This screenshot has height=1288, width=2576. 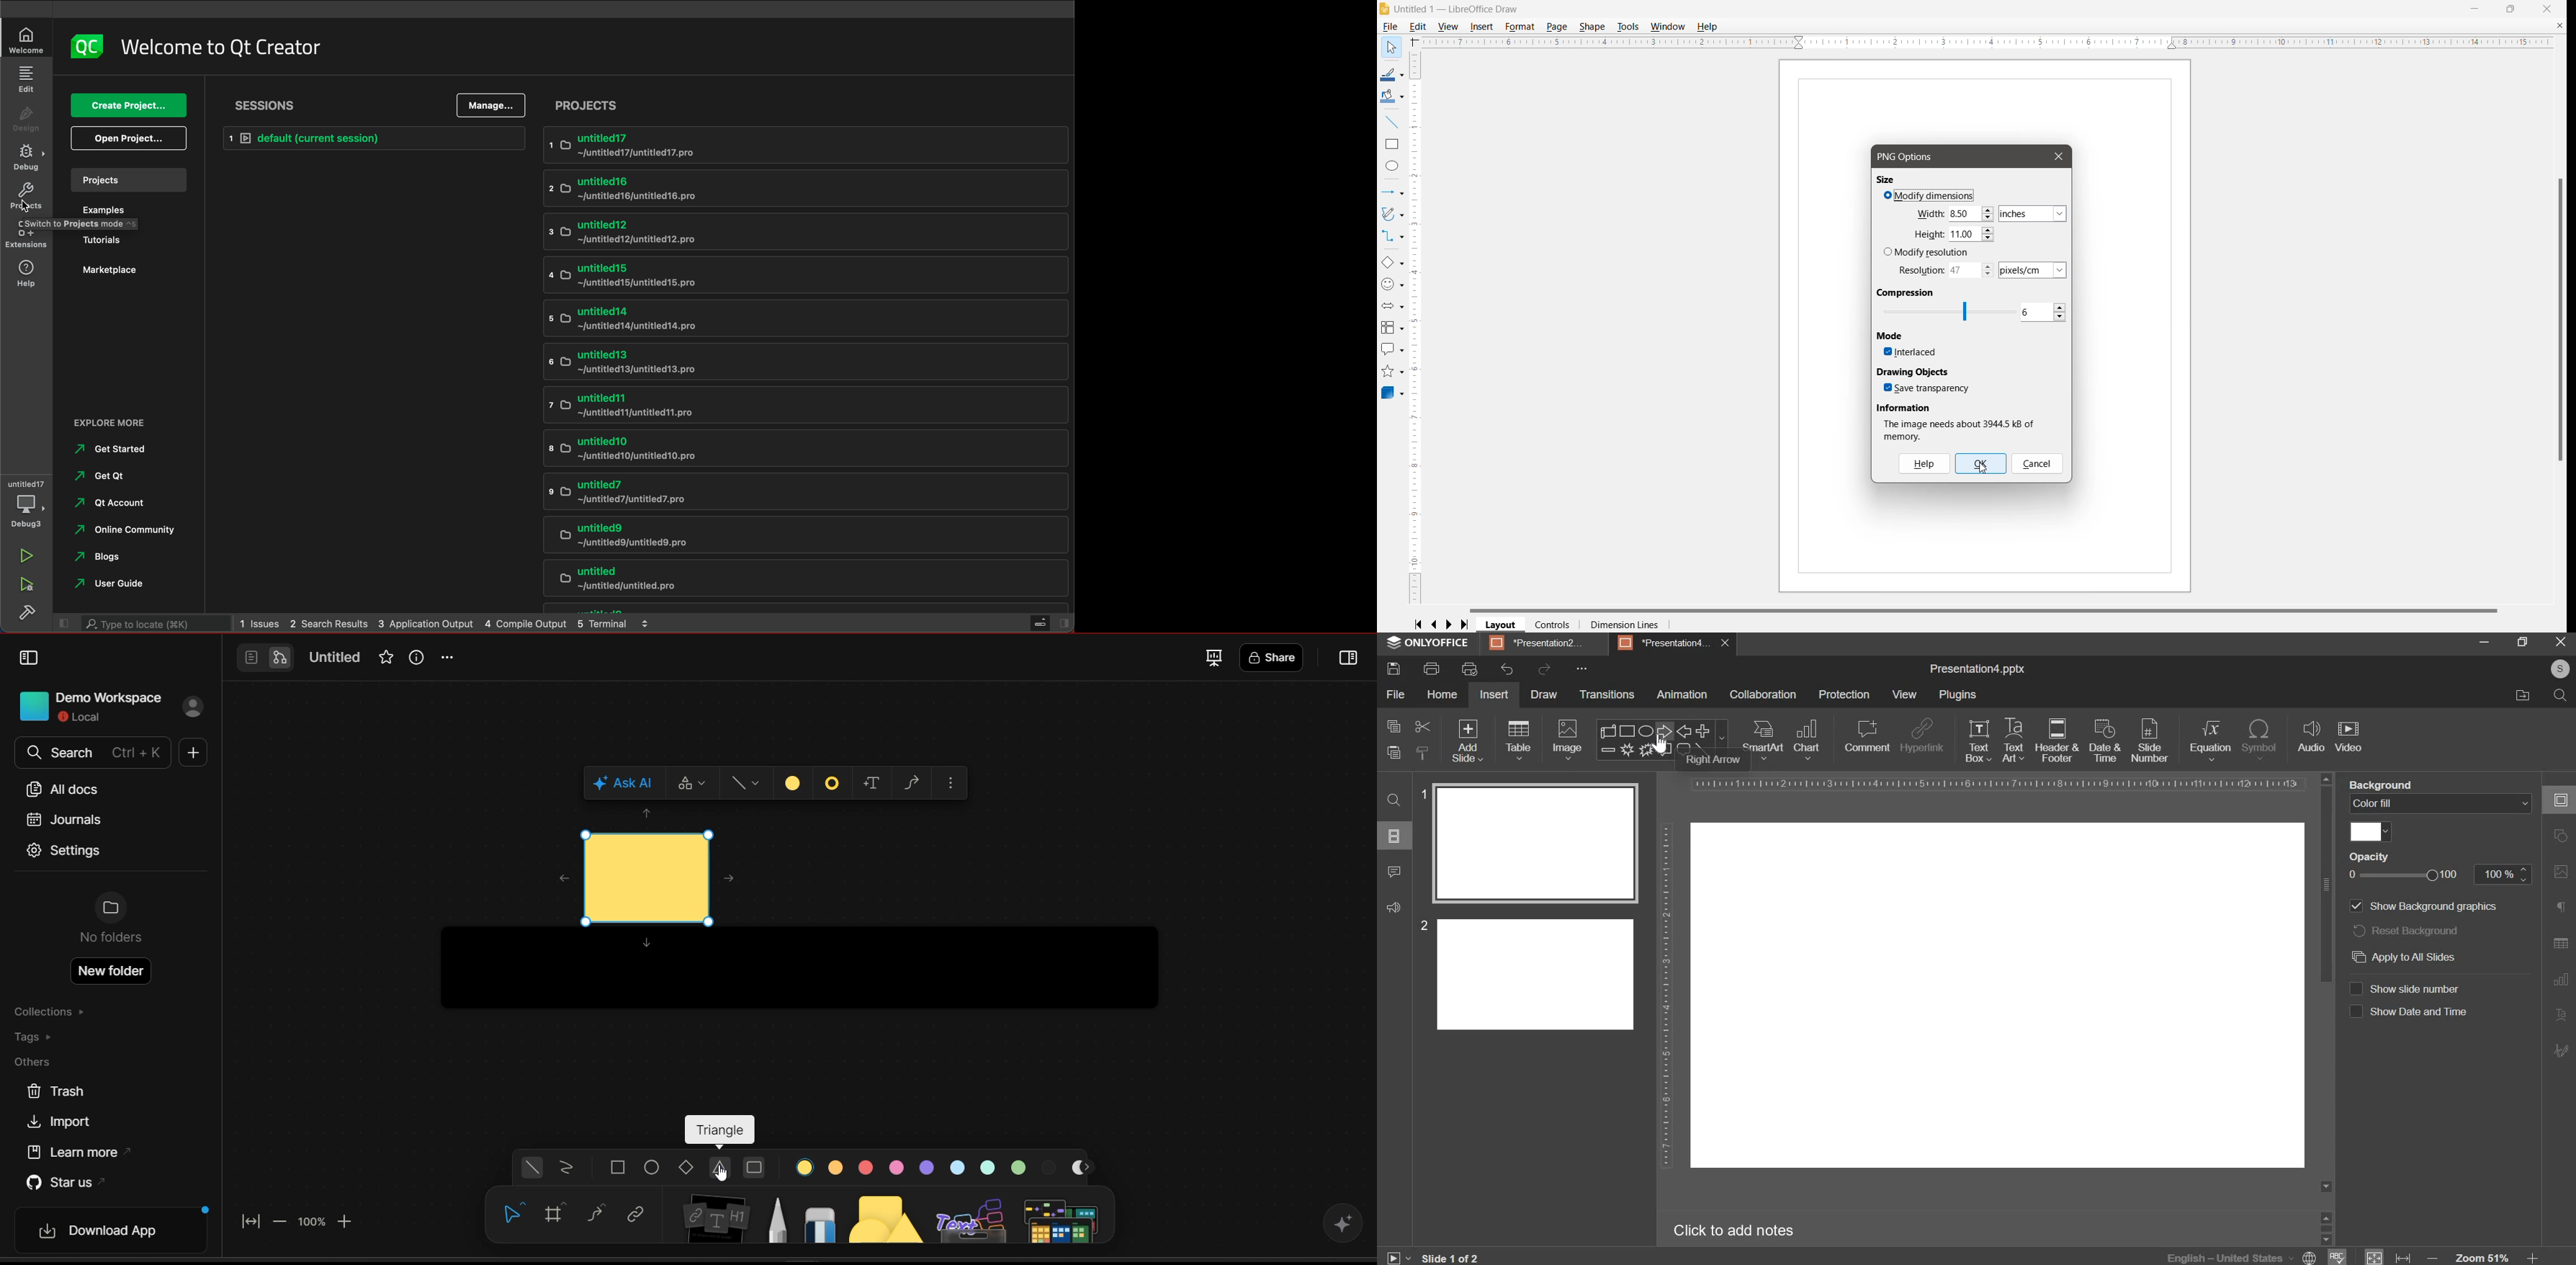 What do you see at coordinates (1552, 624) in the screenshot?
I see `Controls` at bounding box center [1552, 624].